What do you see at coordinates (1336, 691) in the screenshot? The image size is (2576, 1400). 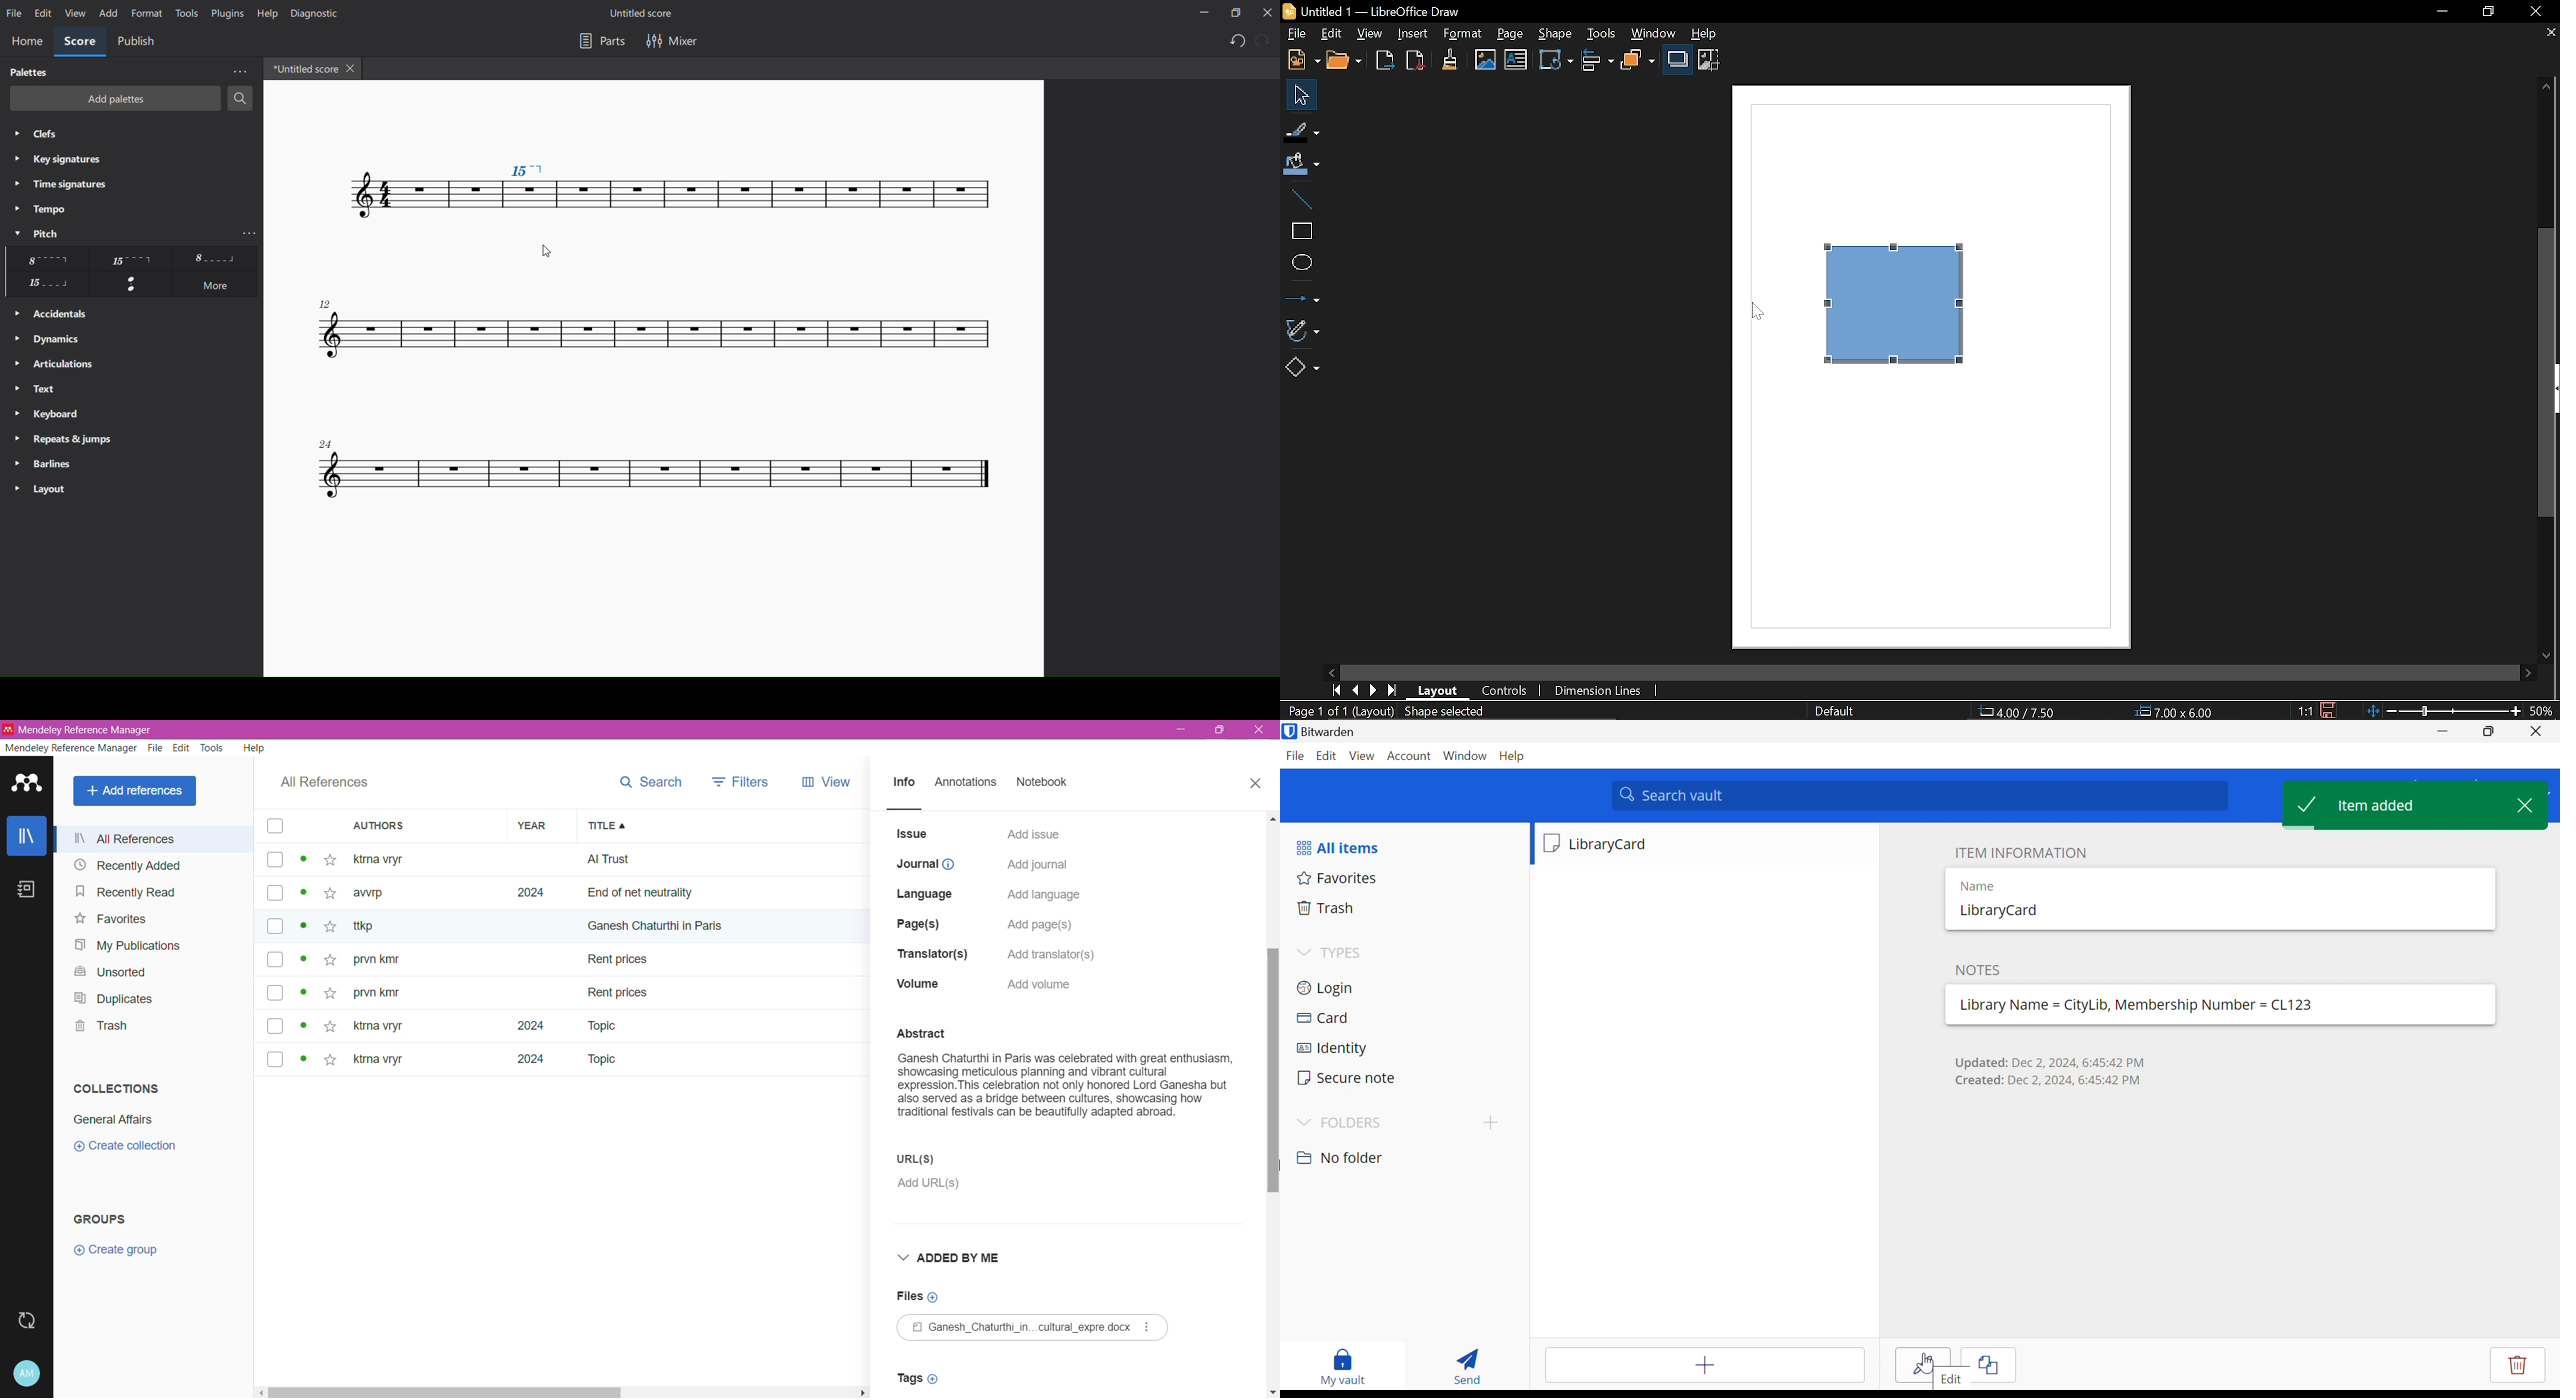 I see `First page` at bounding box center [1336, 691].